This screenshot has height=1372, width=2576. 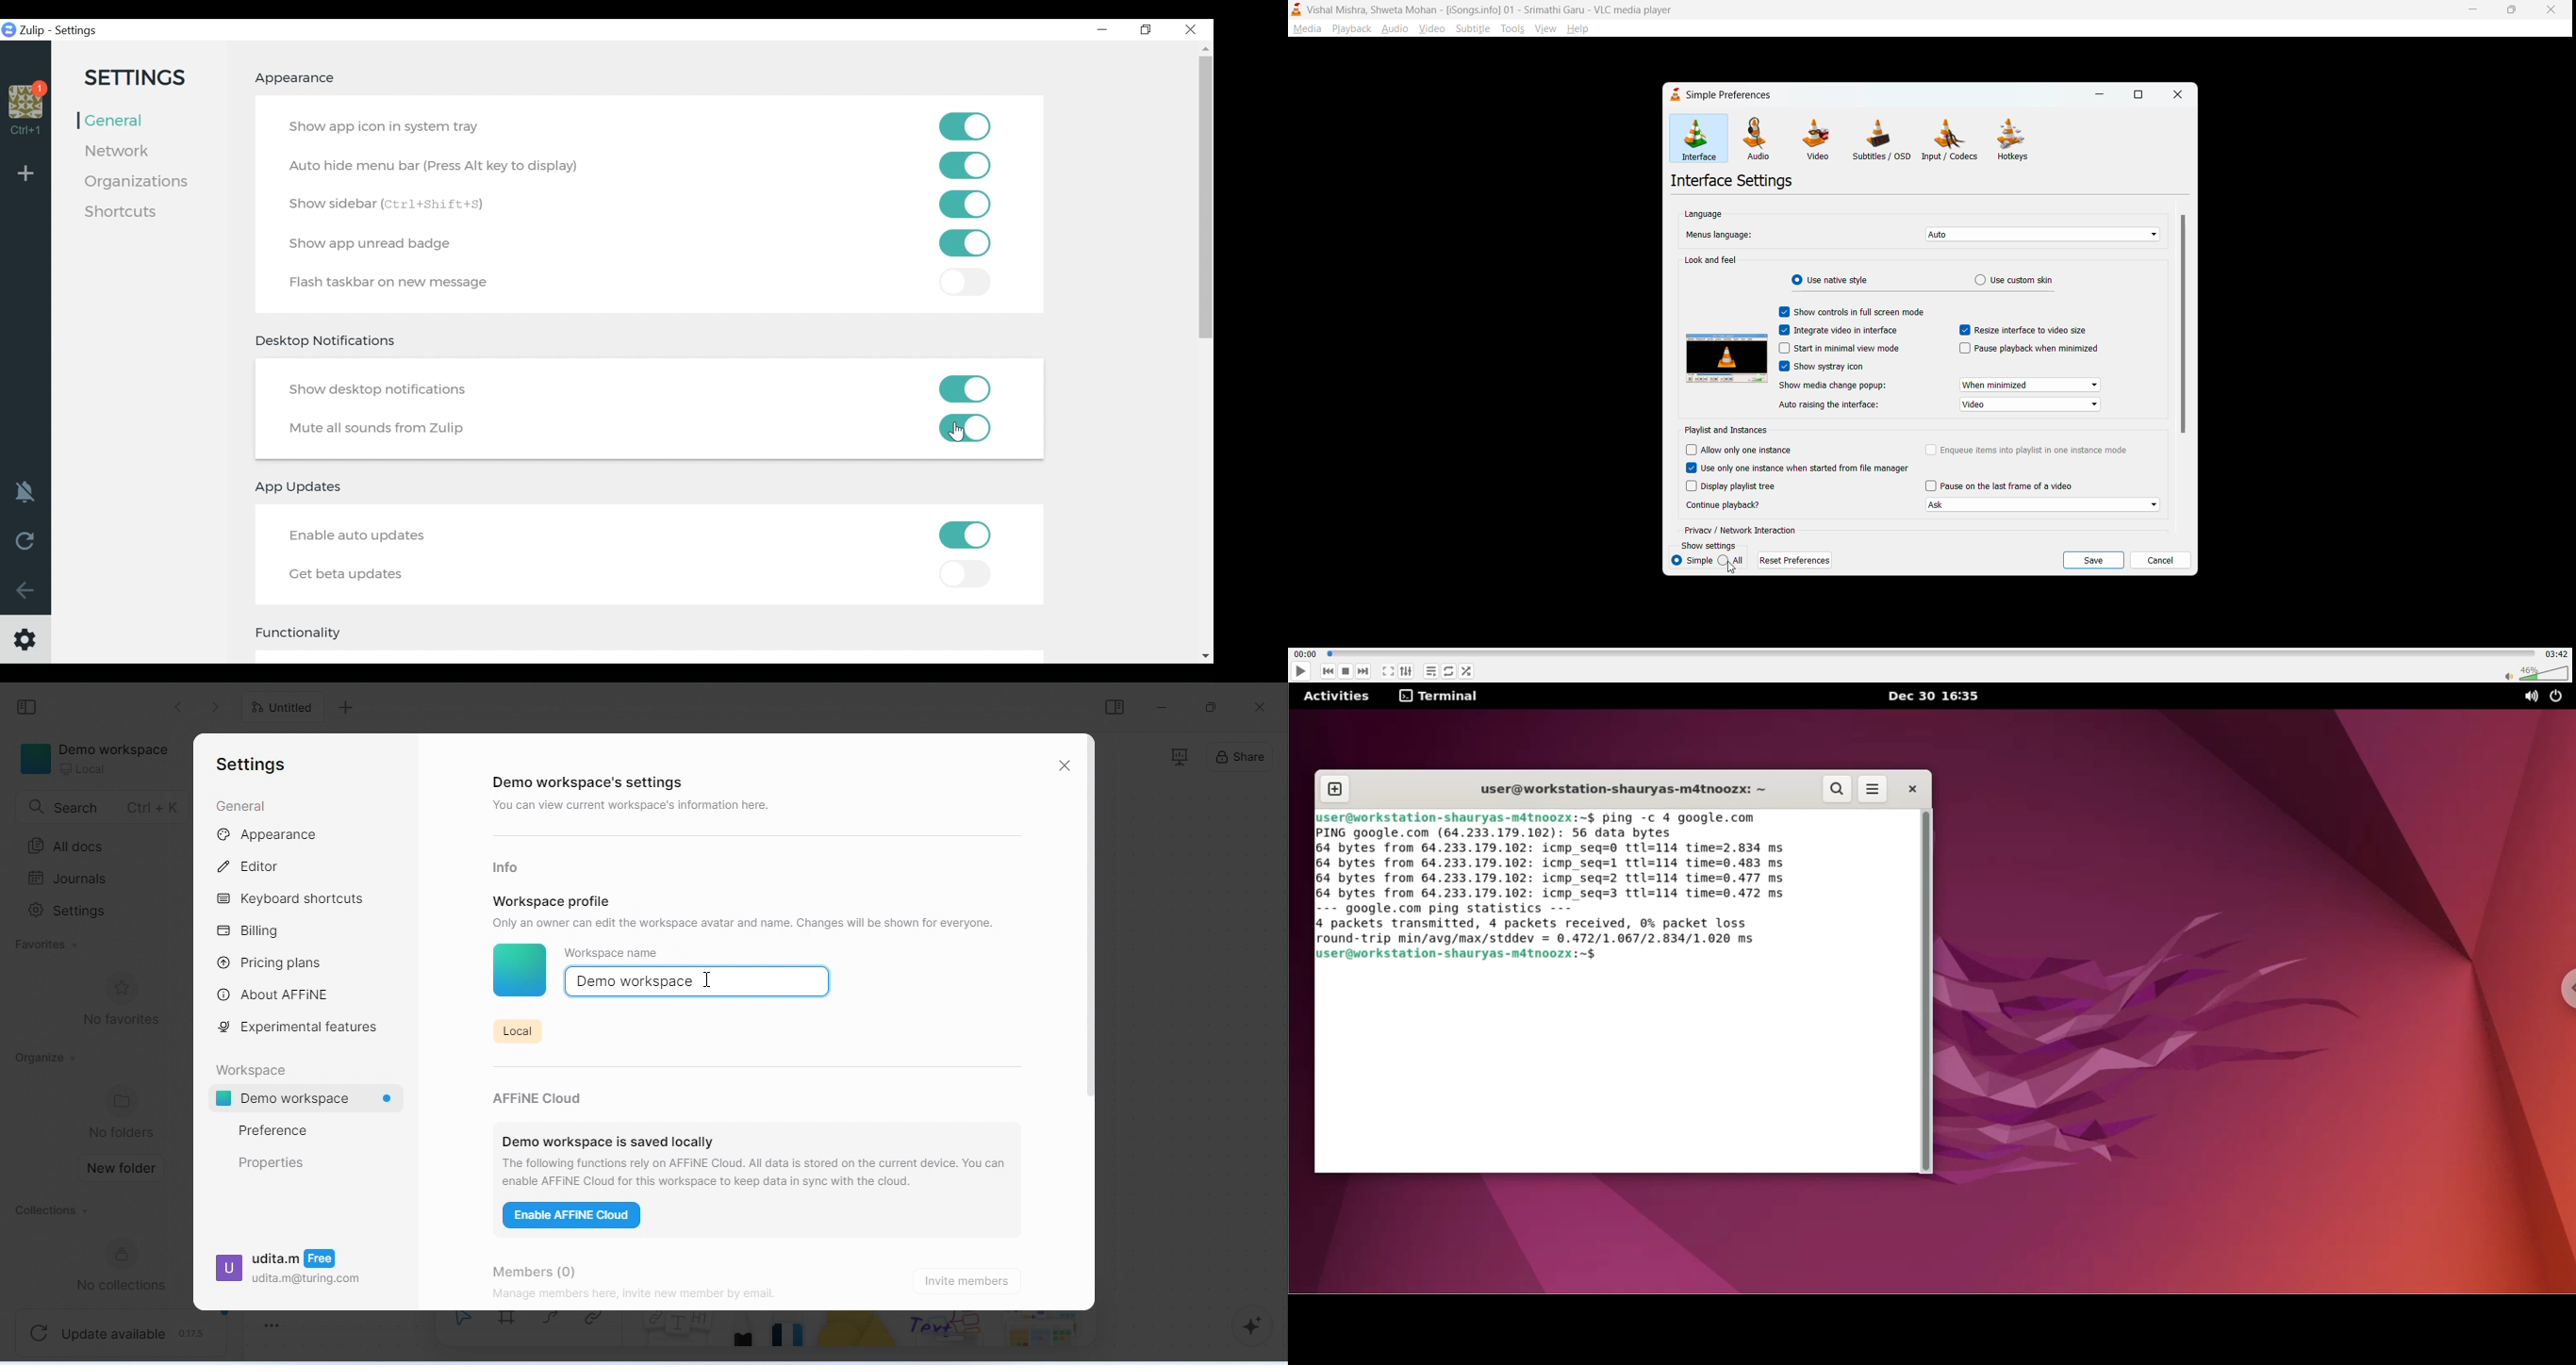 I want to click on App updates, so click(x=302, y=487).